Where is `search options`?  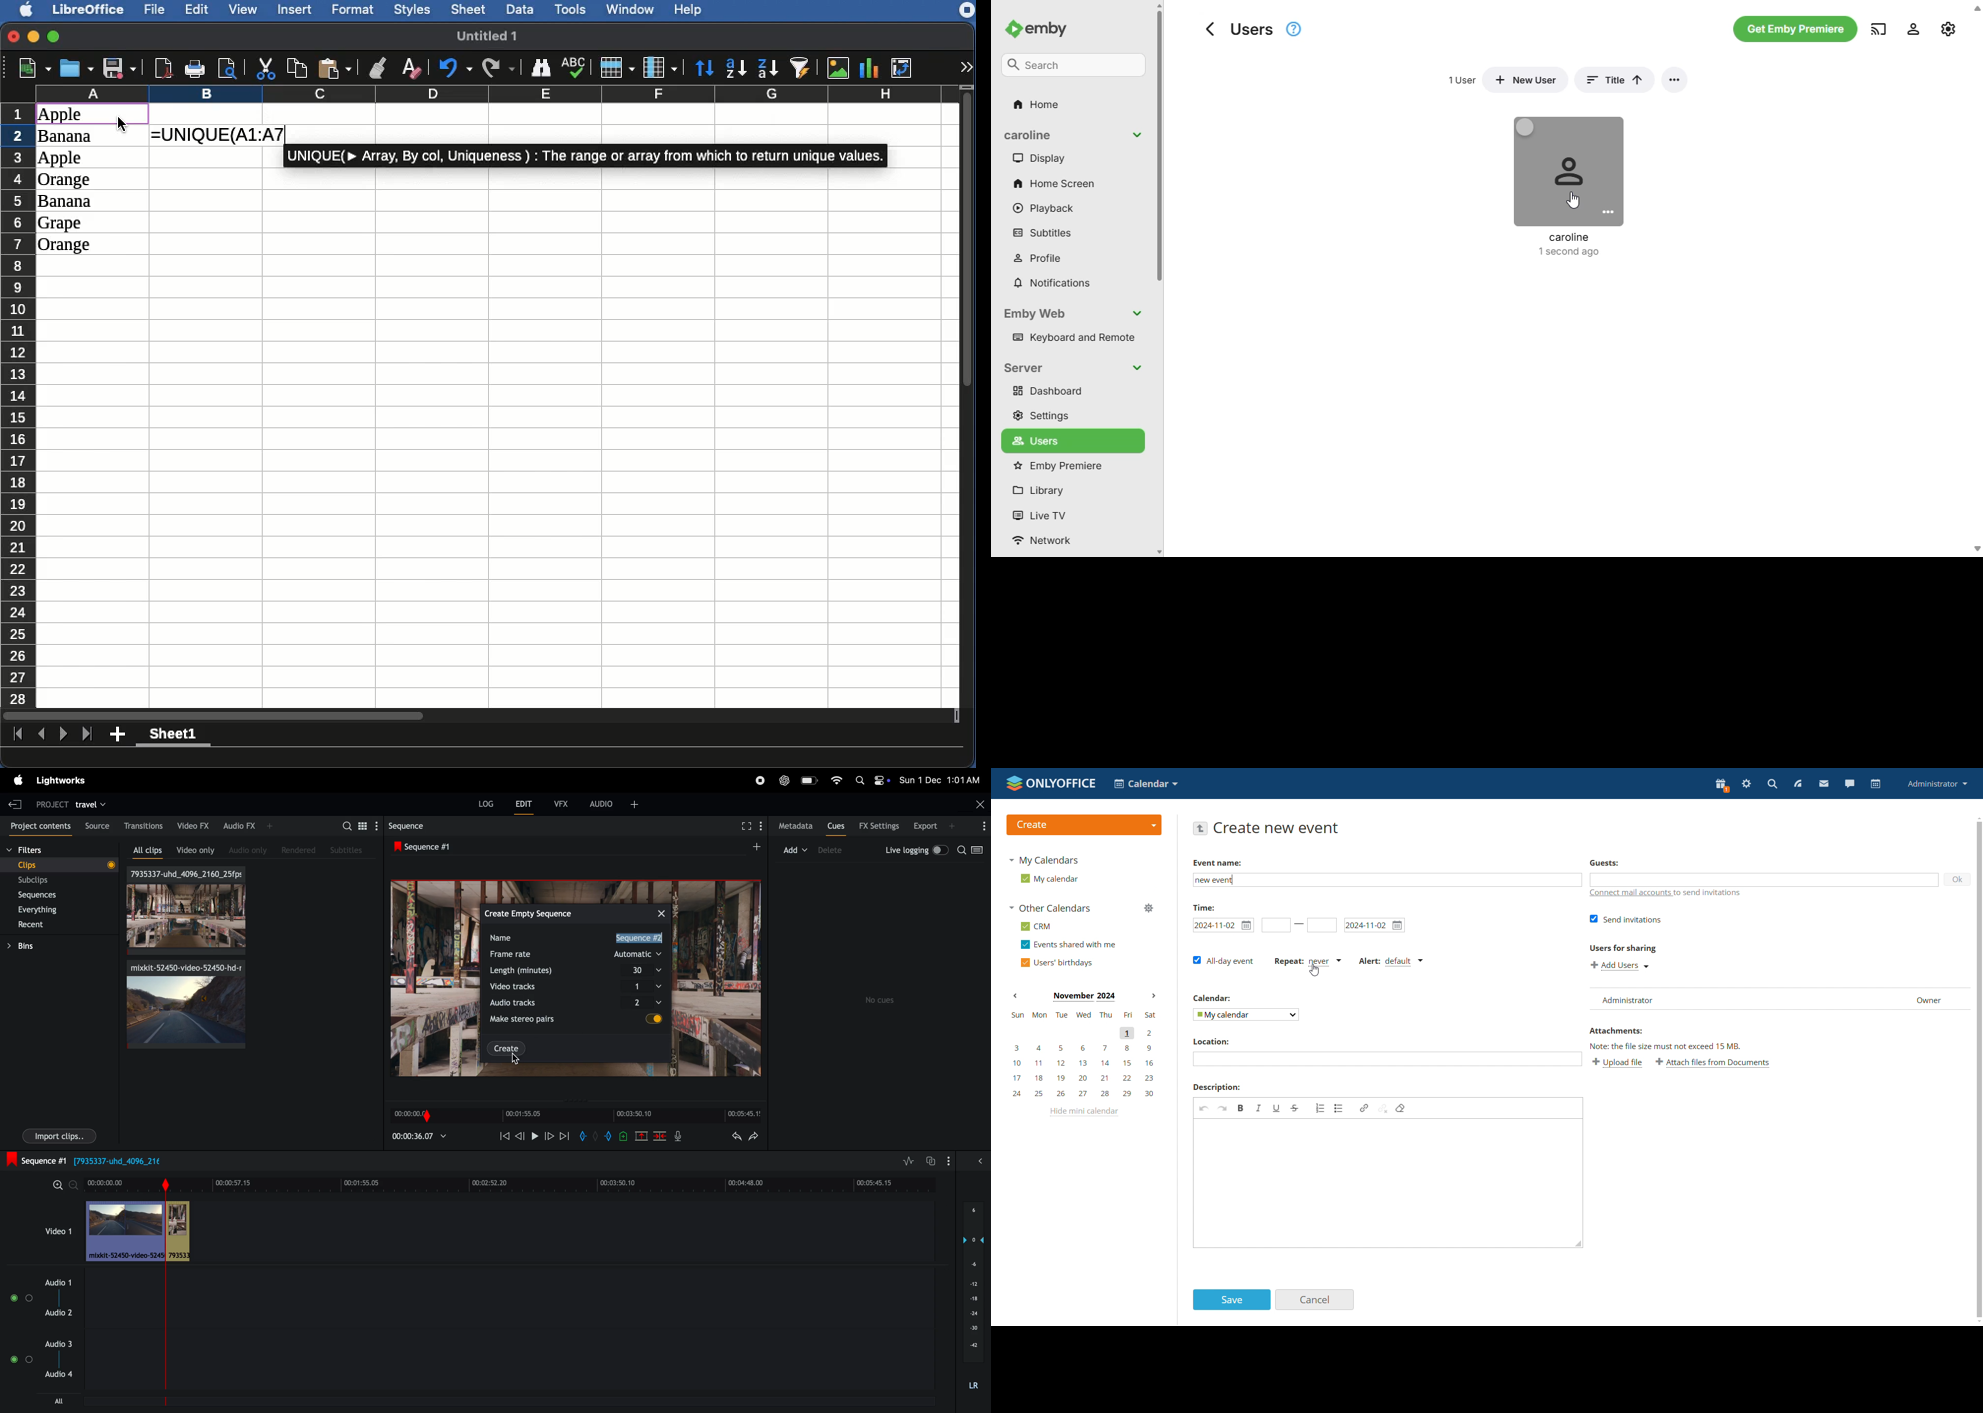 search options is located at coordinates (975, 851).